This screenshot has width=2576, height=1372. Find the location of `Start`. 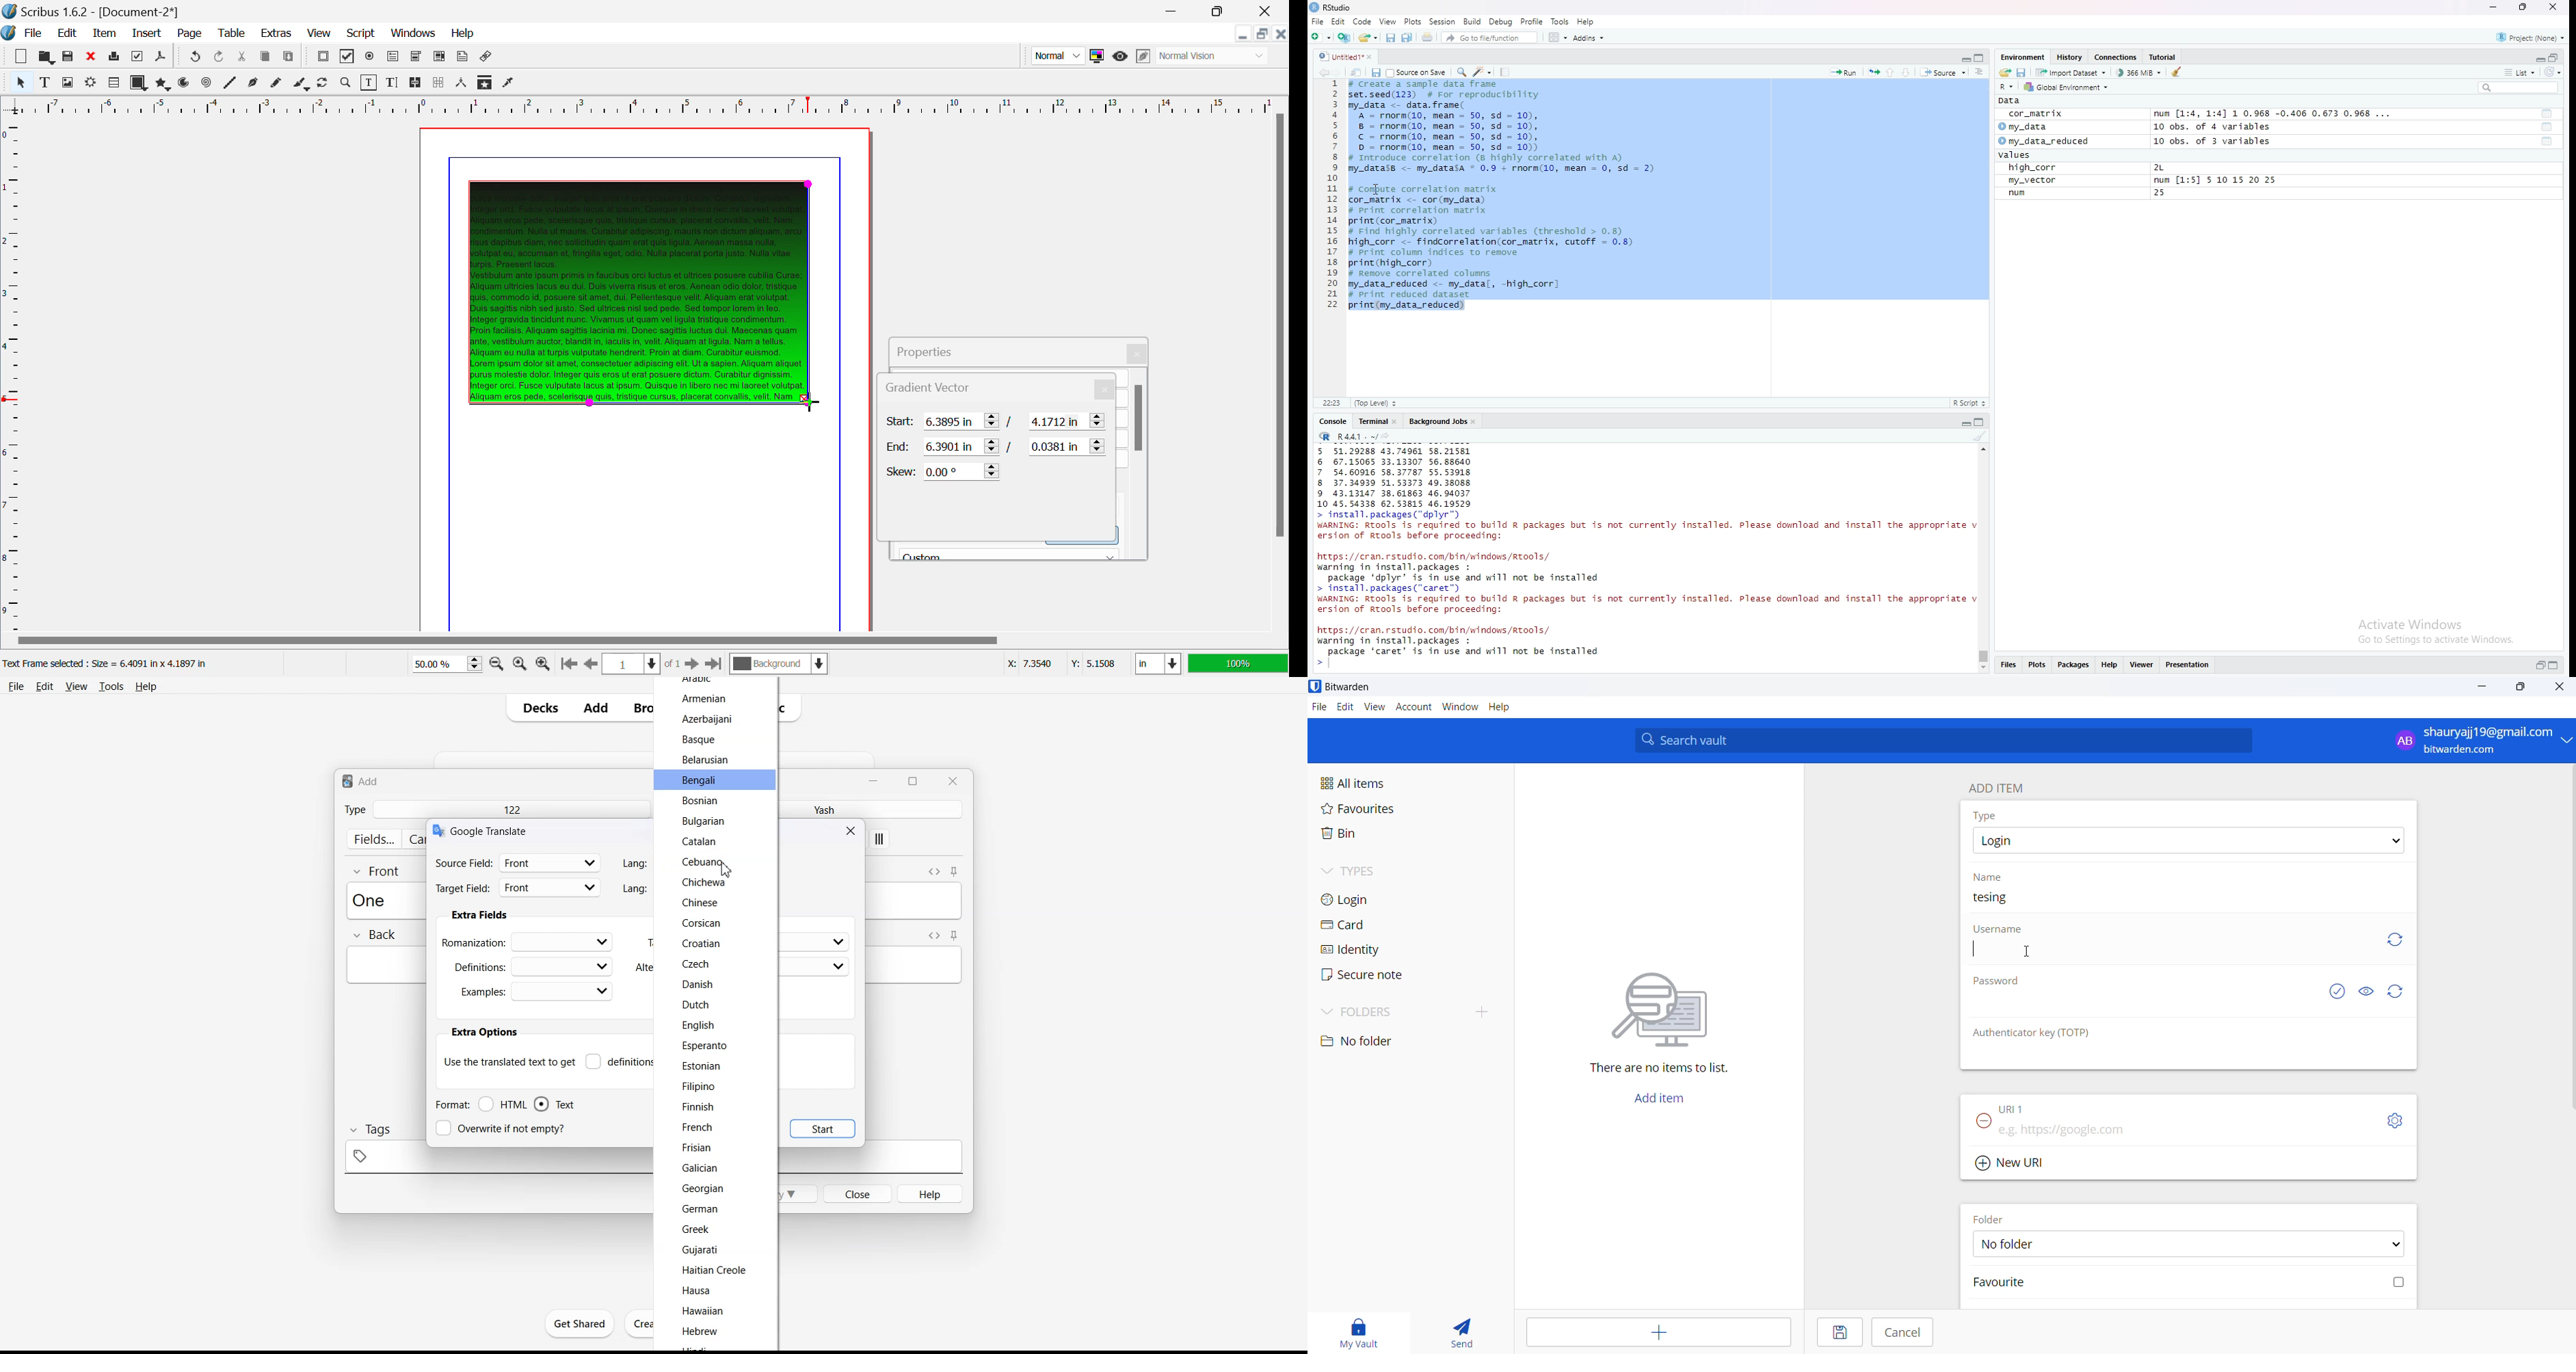

Start is located at coordinates (823, 1128).